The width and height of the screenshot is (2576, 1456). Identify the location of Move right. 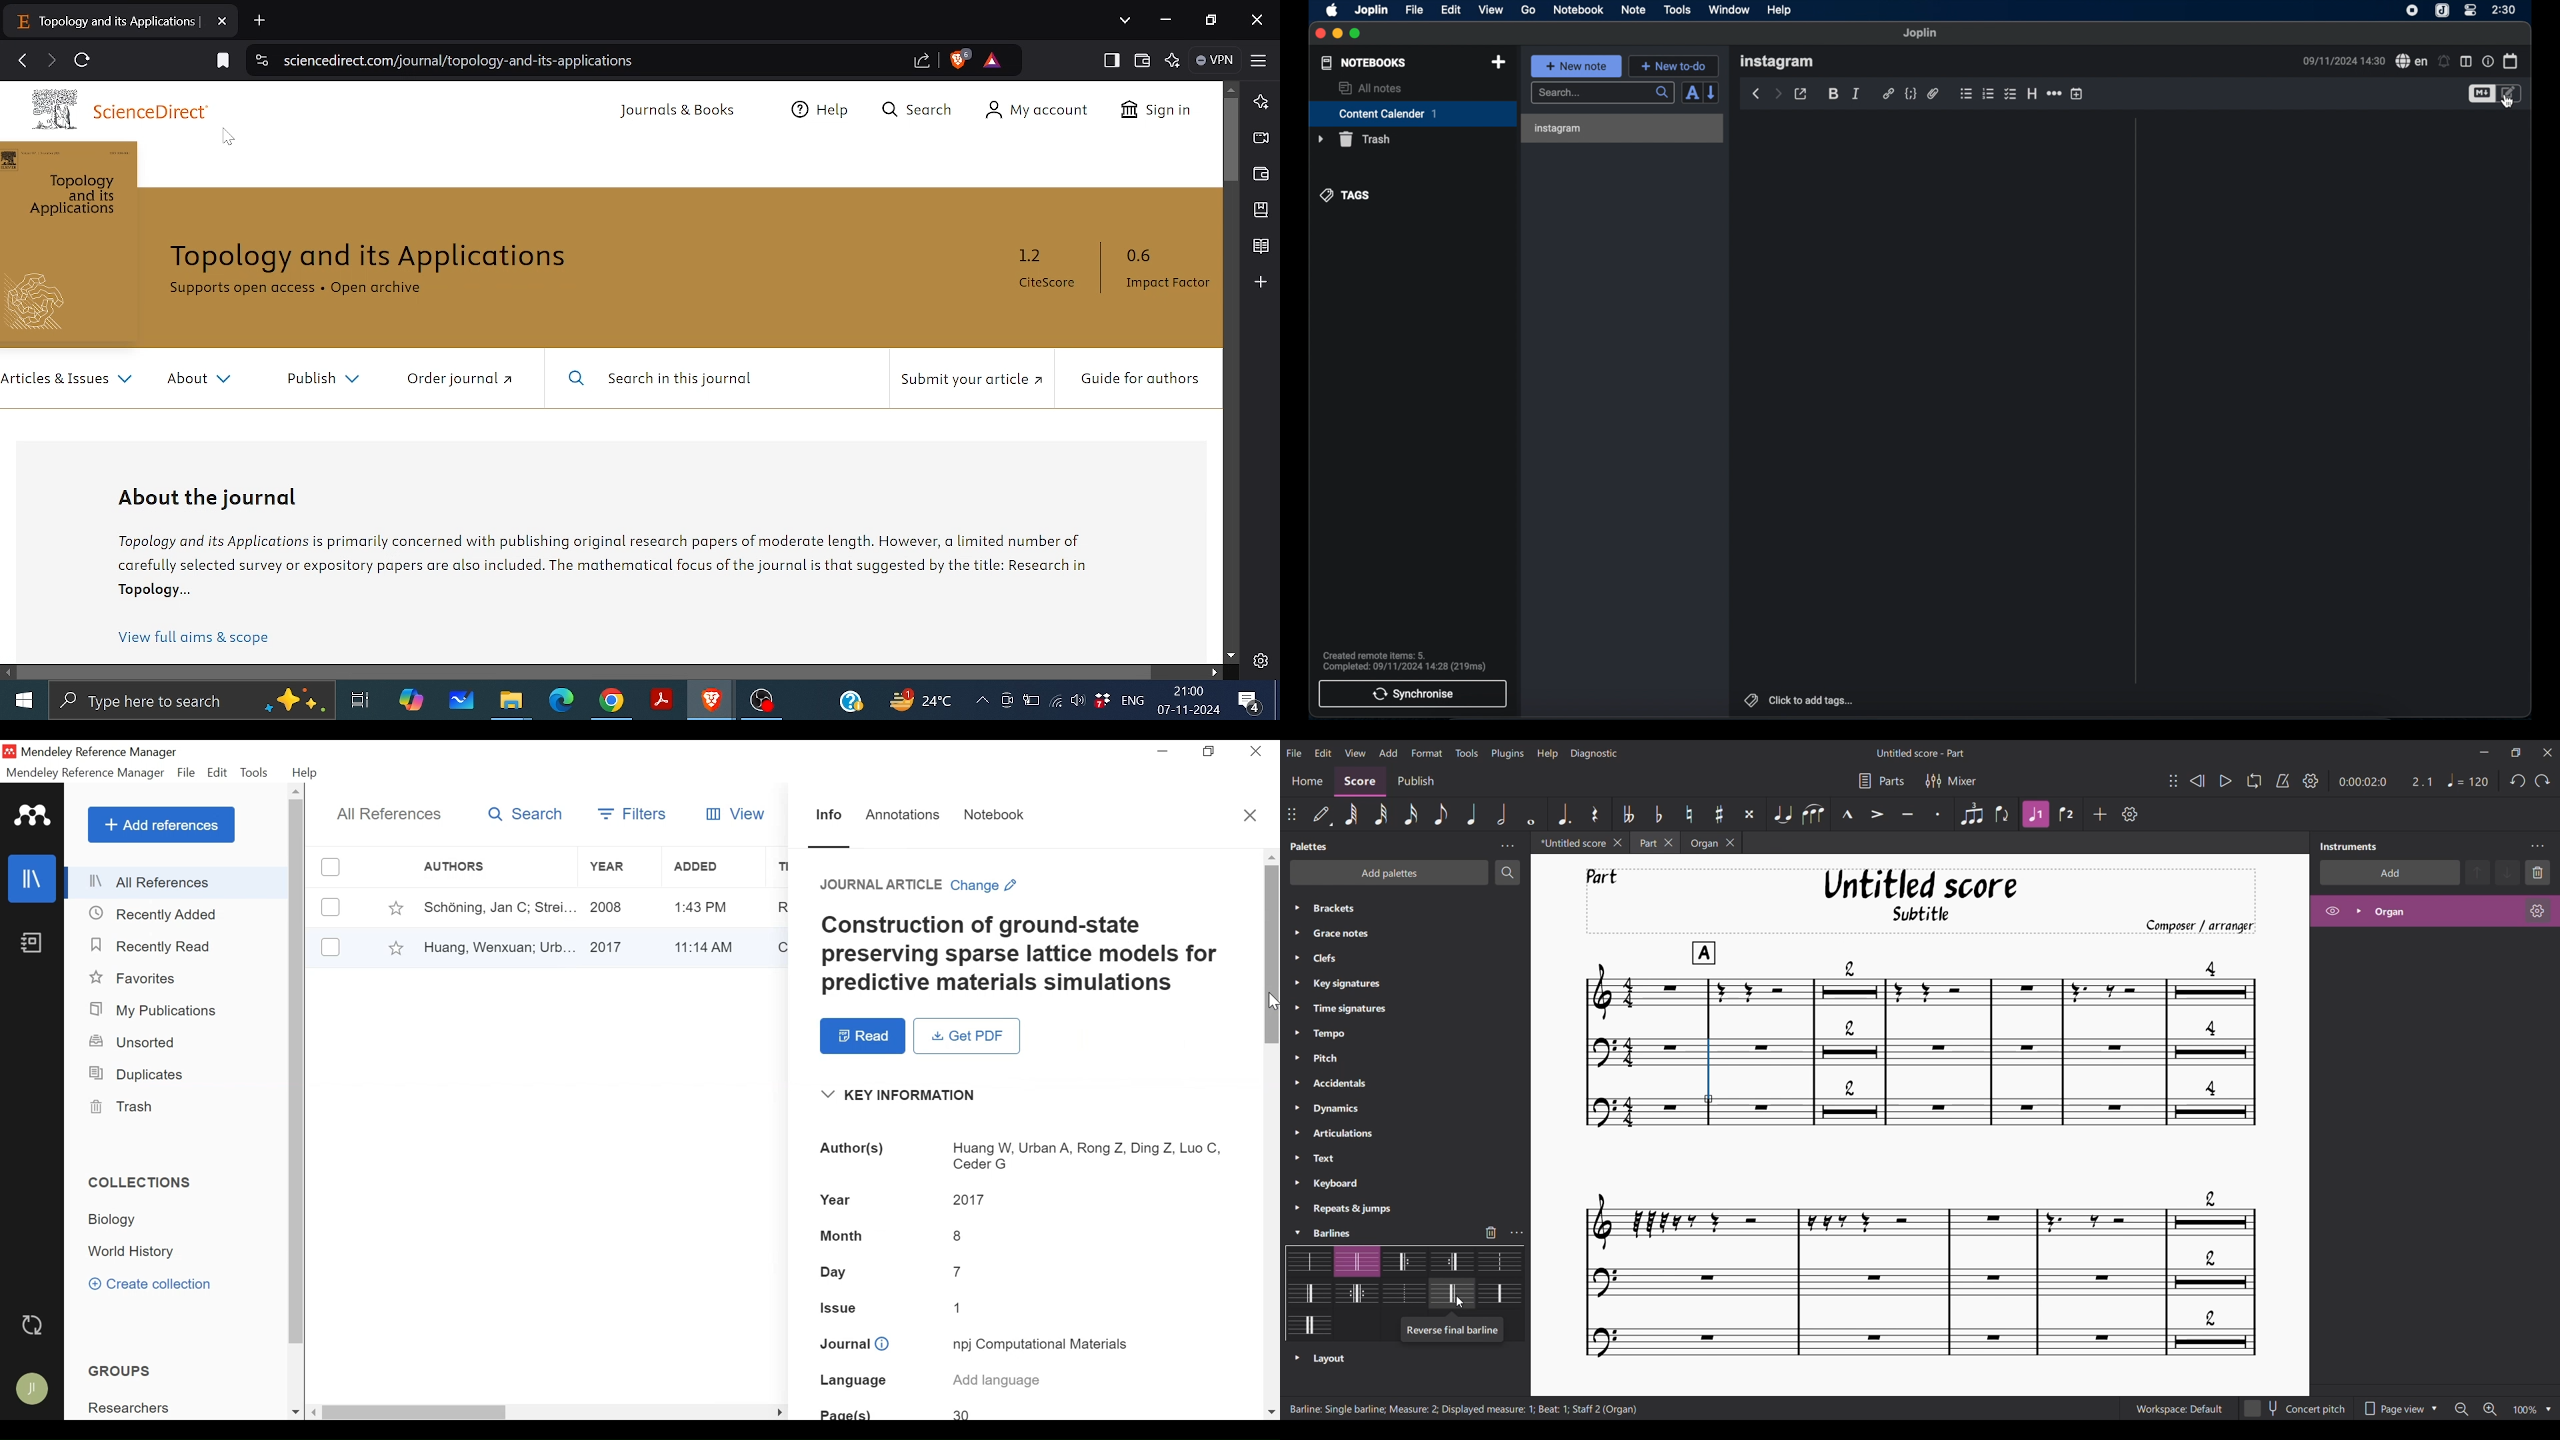
(1216, 672).